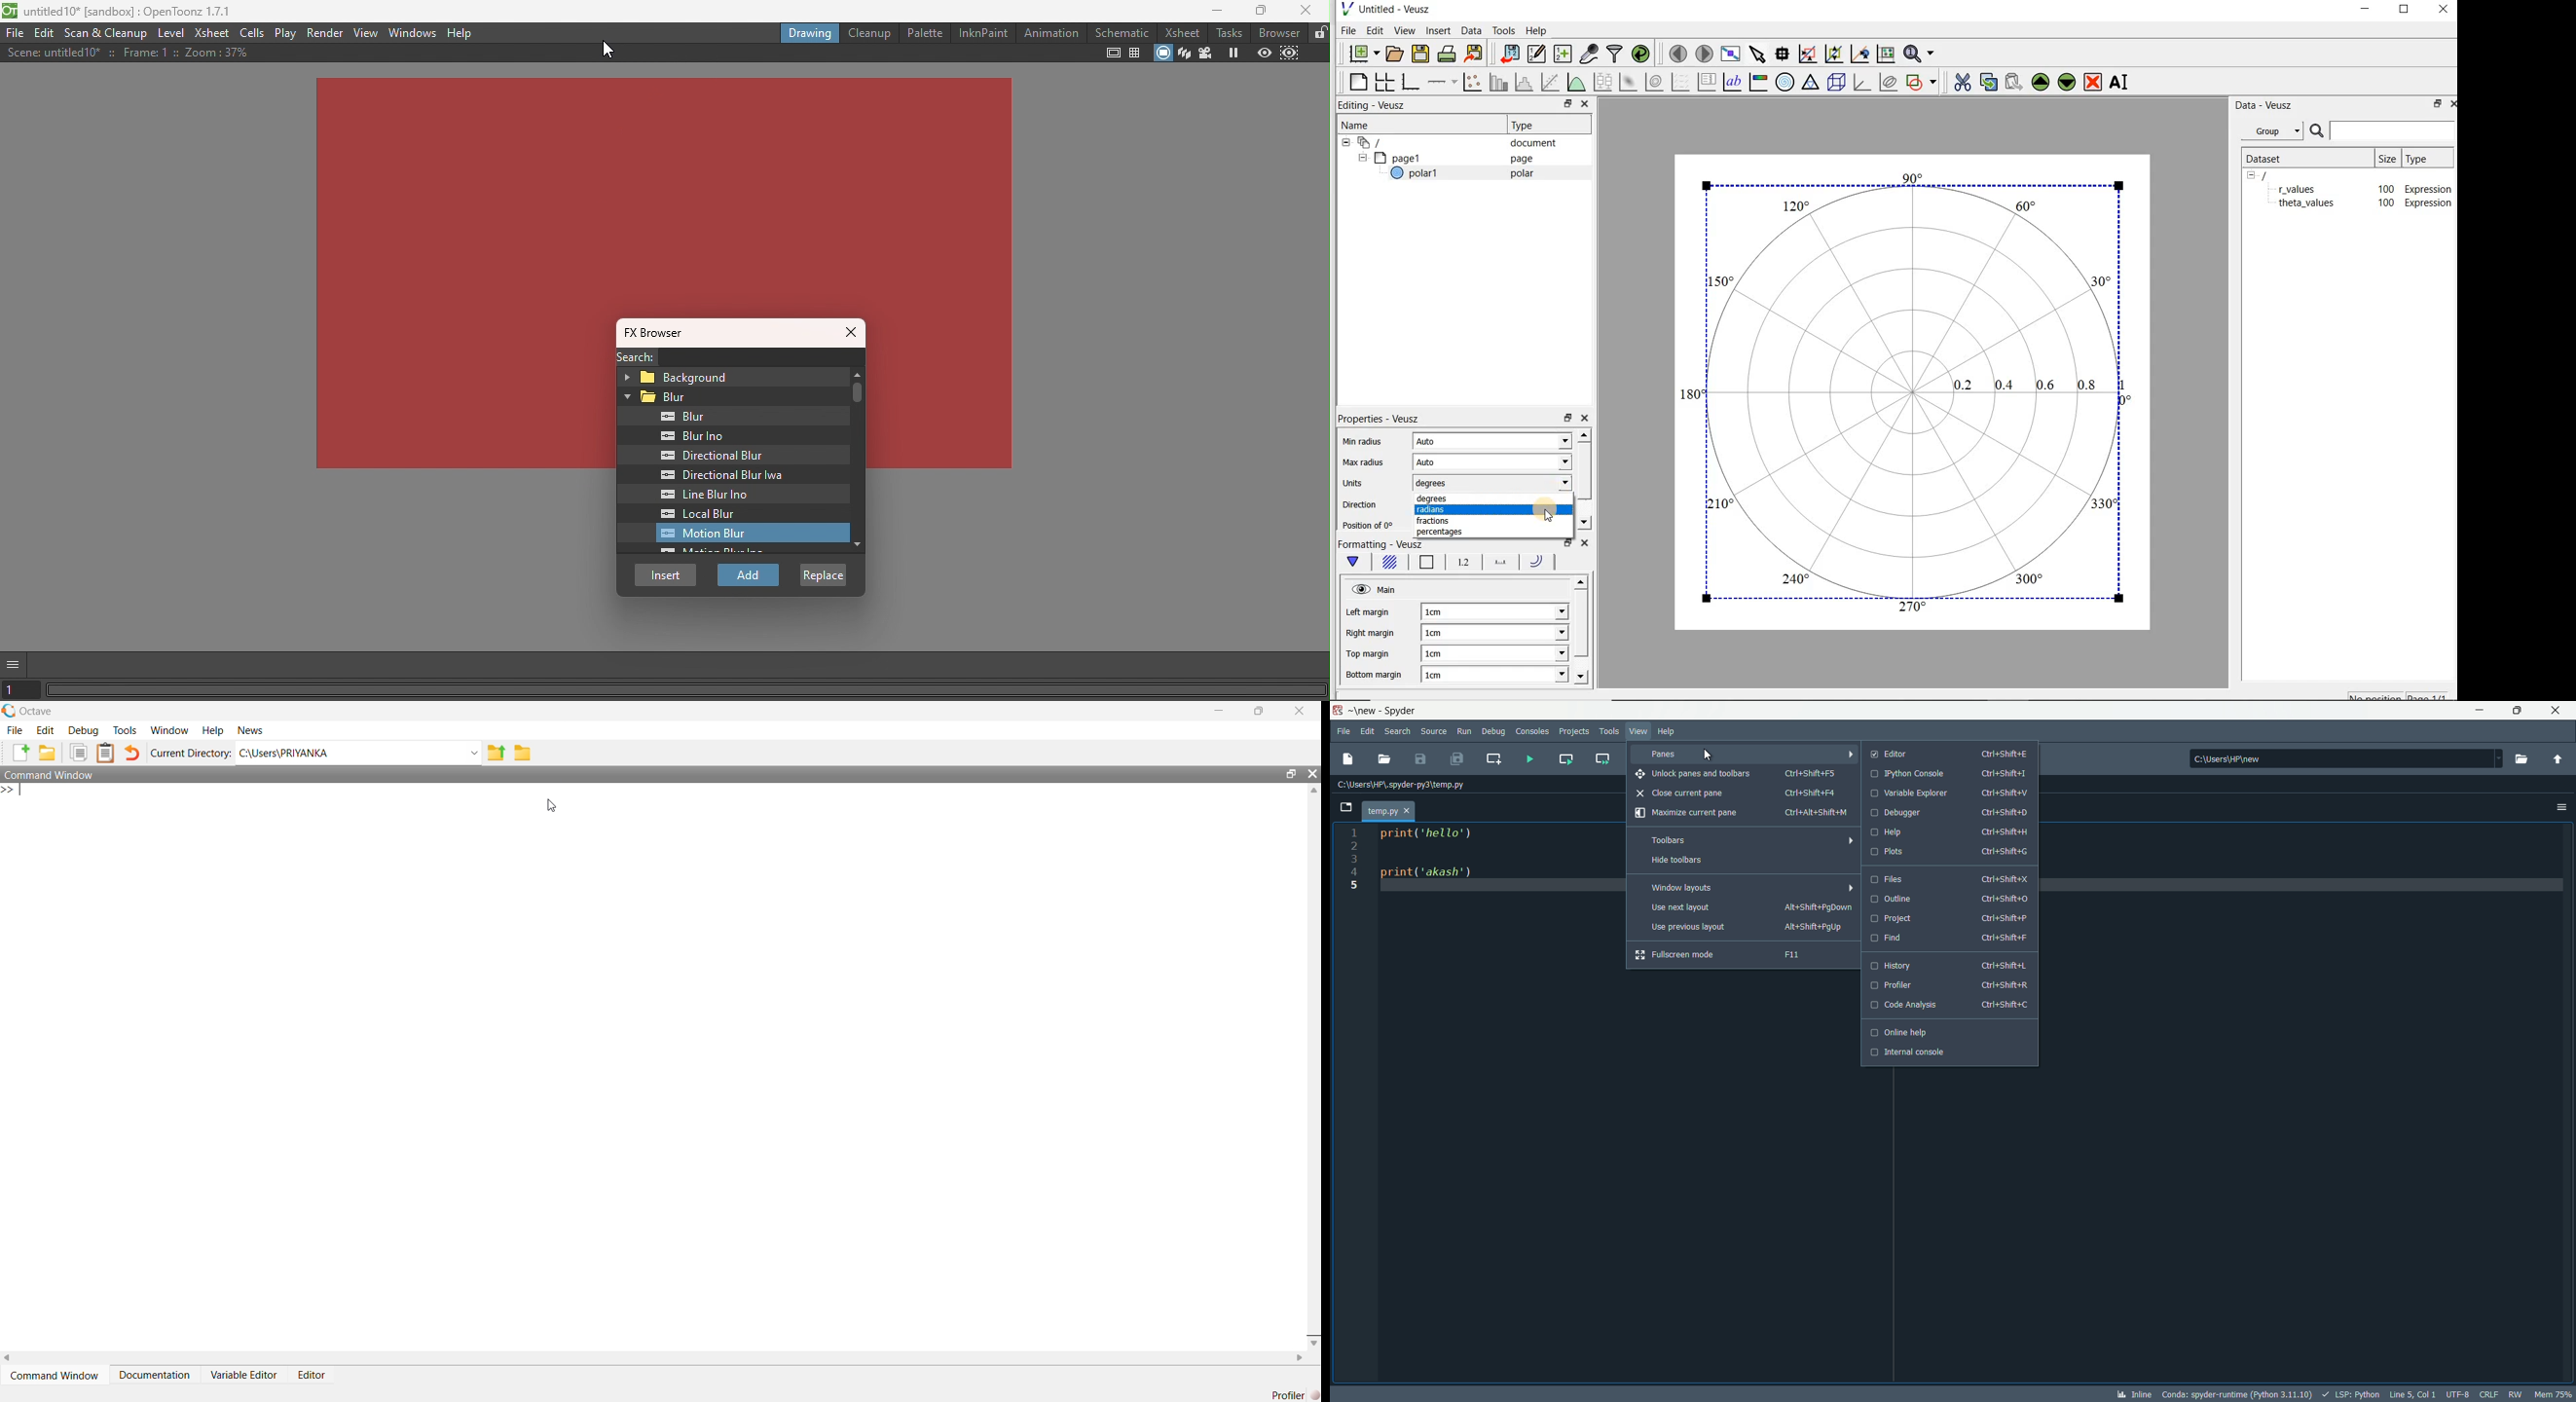 The height and width of the screenshot is (1428, 2576). Describe the element at coordinates (1741, 861) in the screenshot. I see `hide toolbars` at that location.